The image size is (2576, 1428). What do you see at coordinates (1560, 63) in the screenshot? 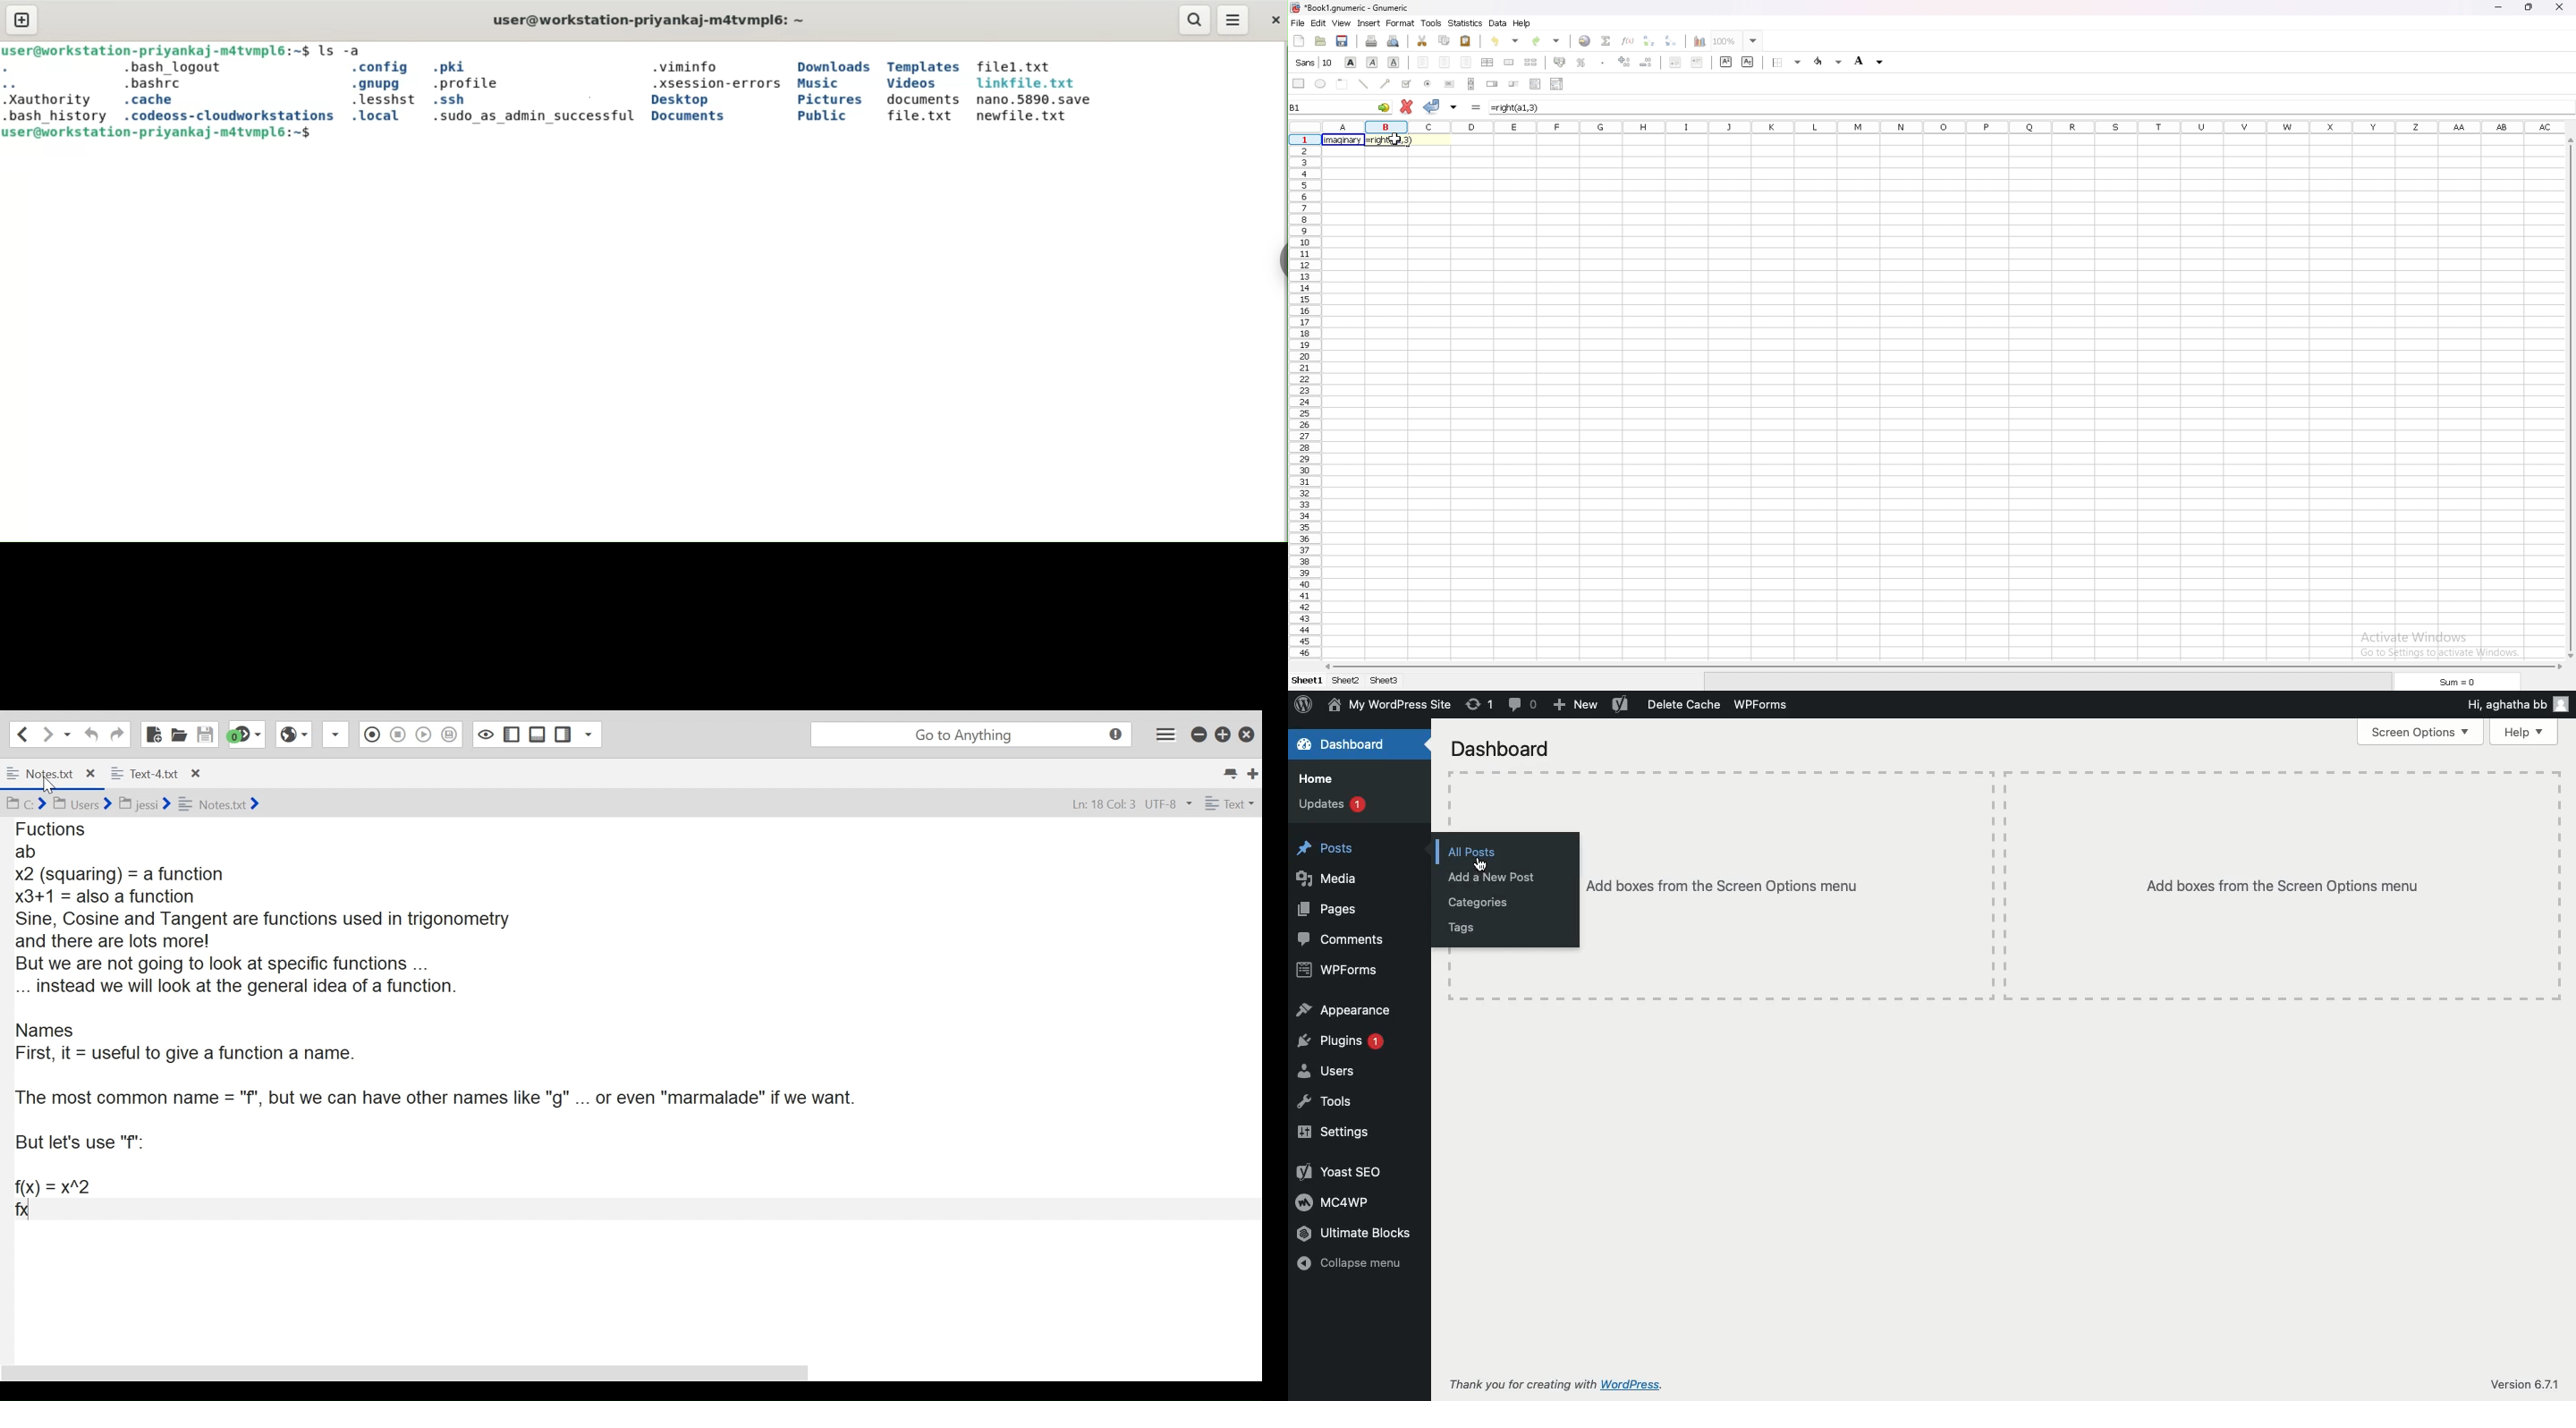
I see `accounting` at bounding box center [1560, 63].